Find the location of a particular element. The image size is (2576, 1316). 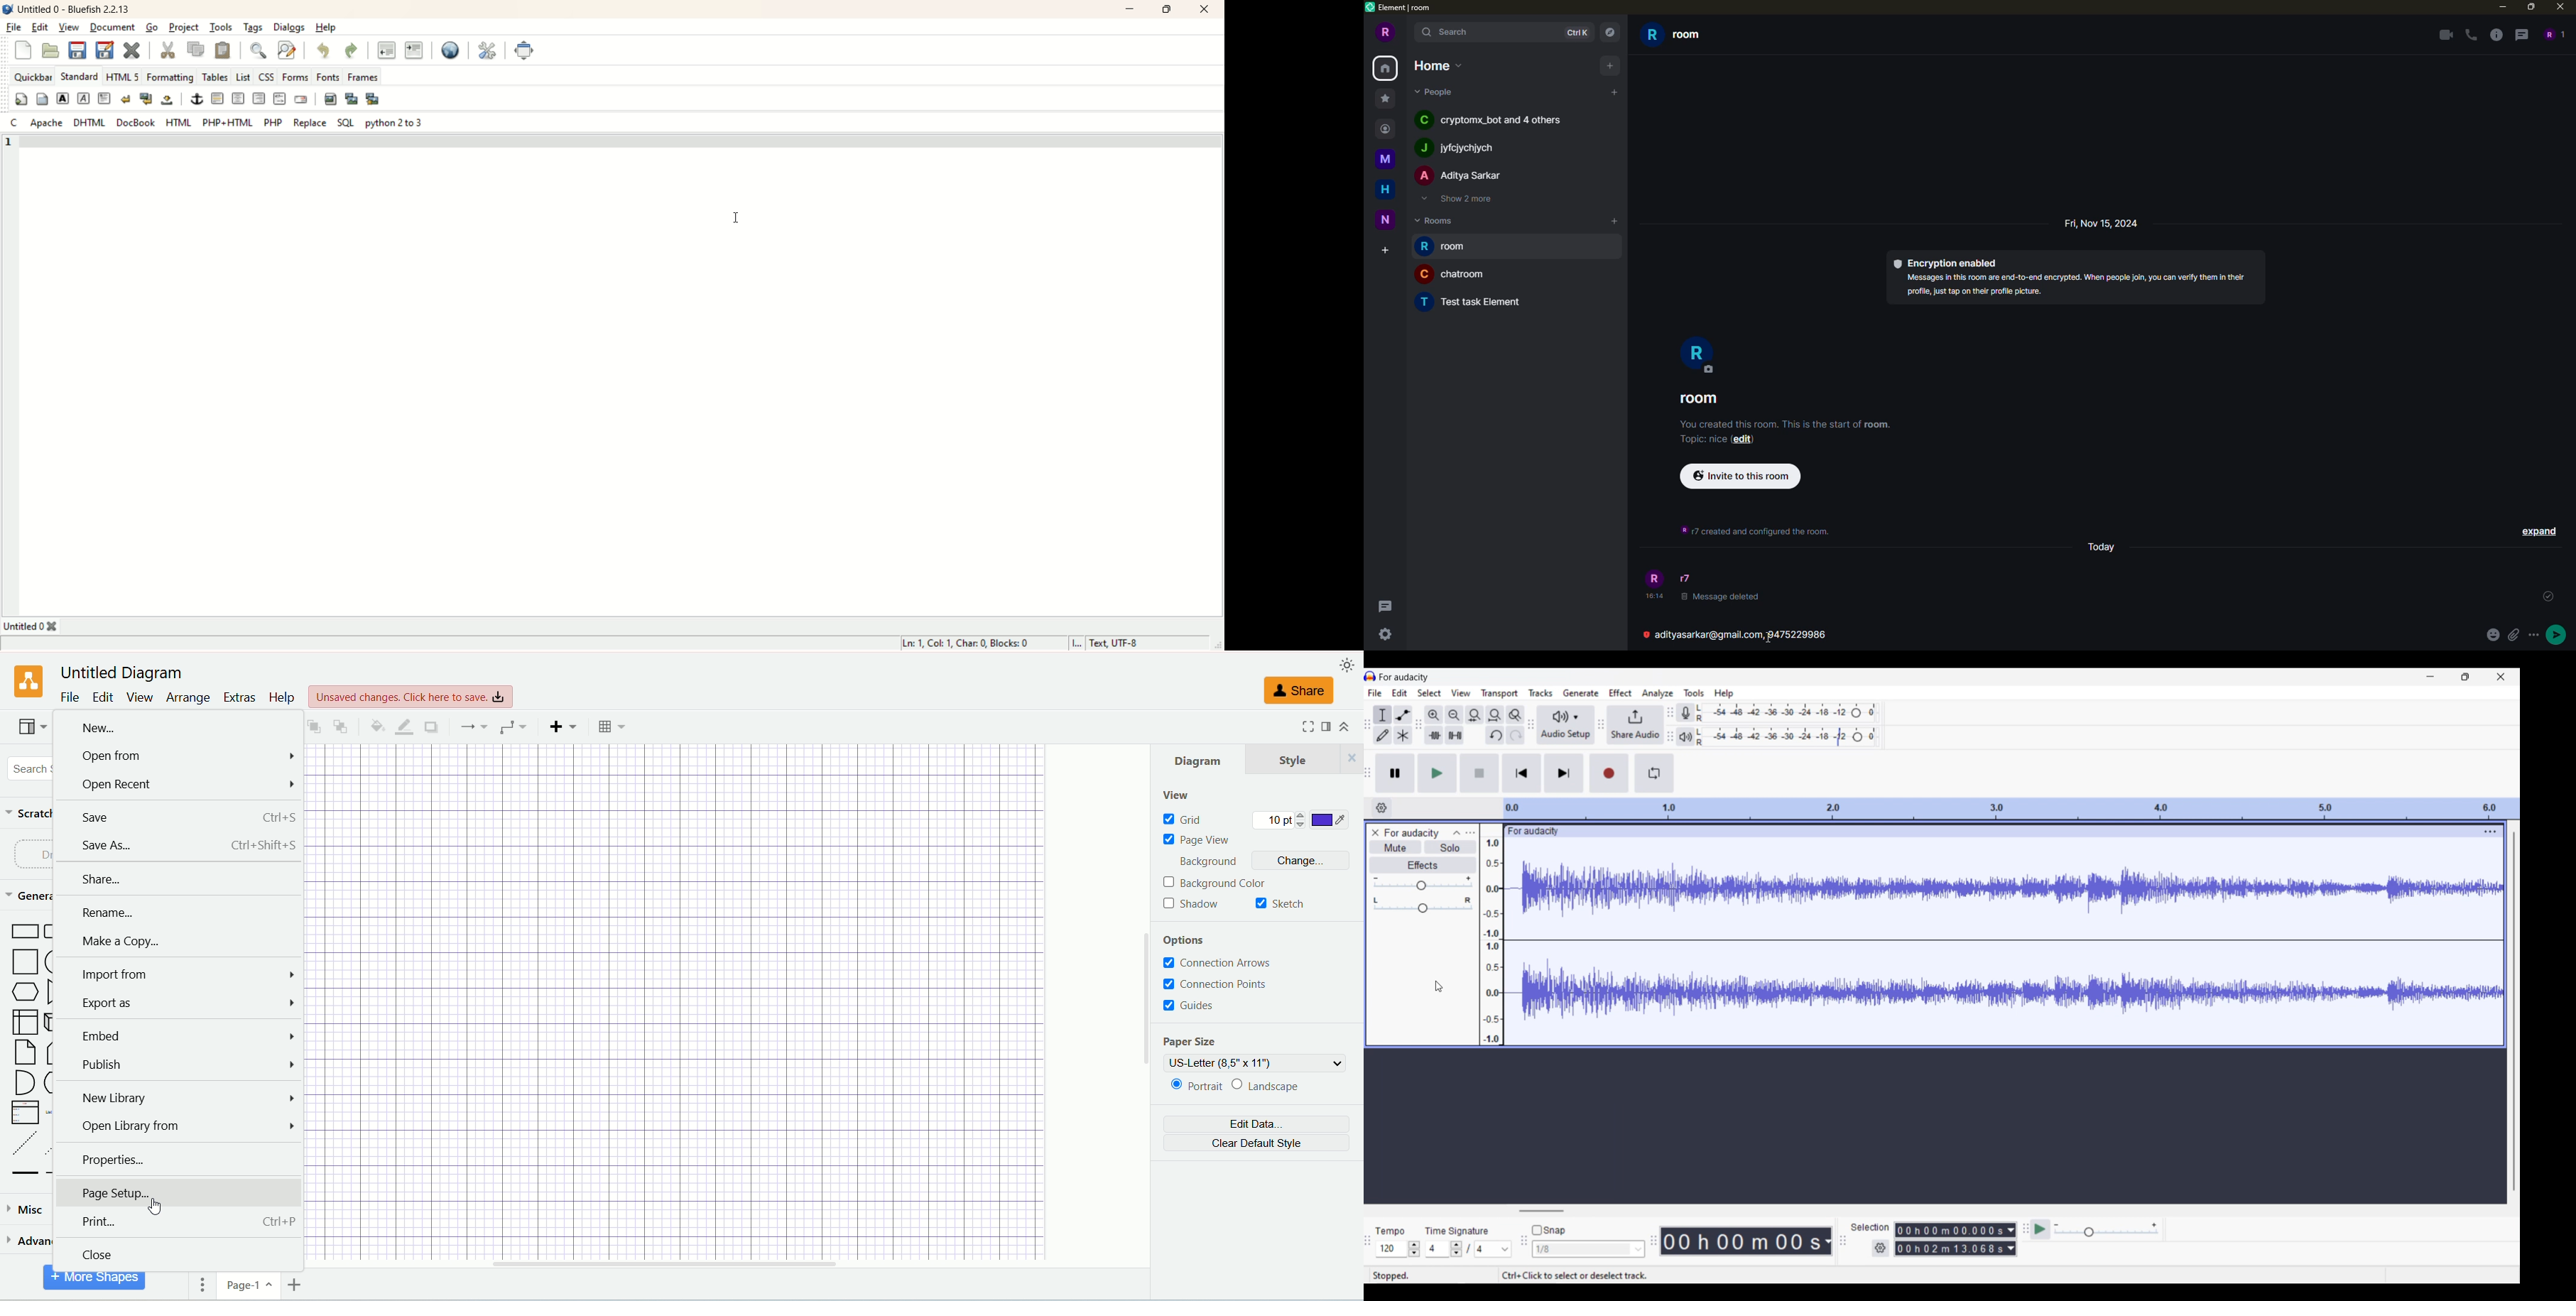

Tools is located at coordinates (1694, 692).